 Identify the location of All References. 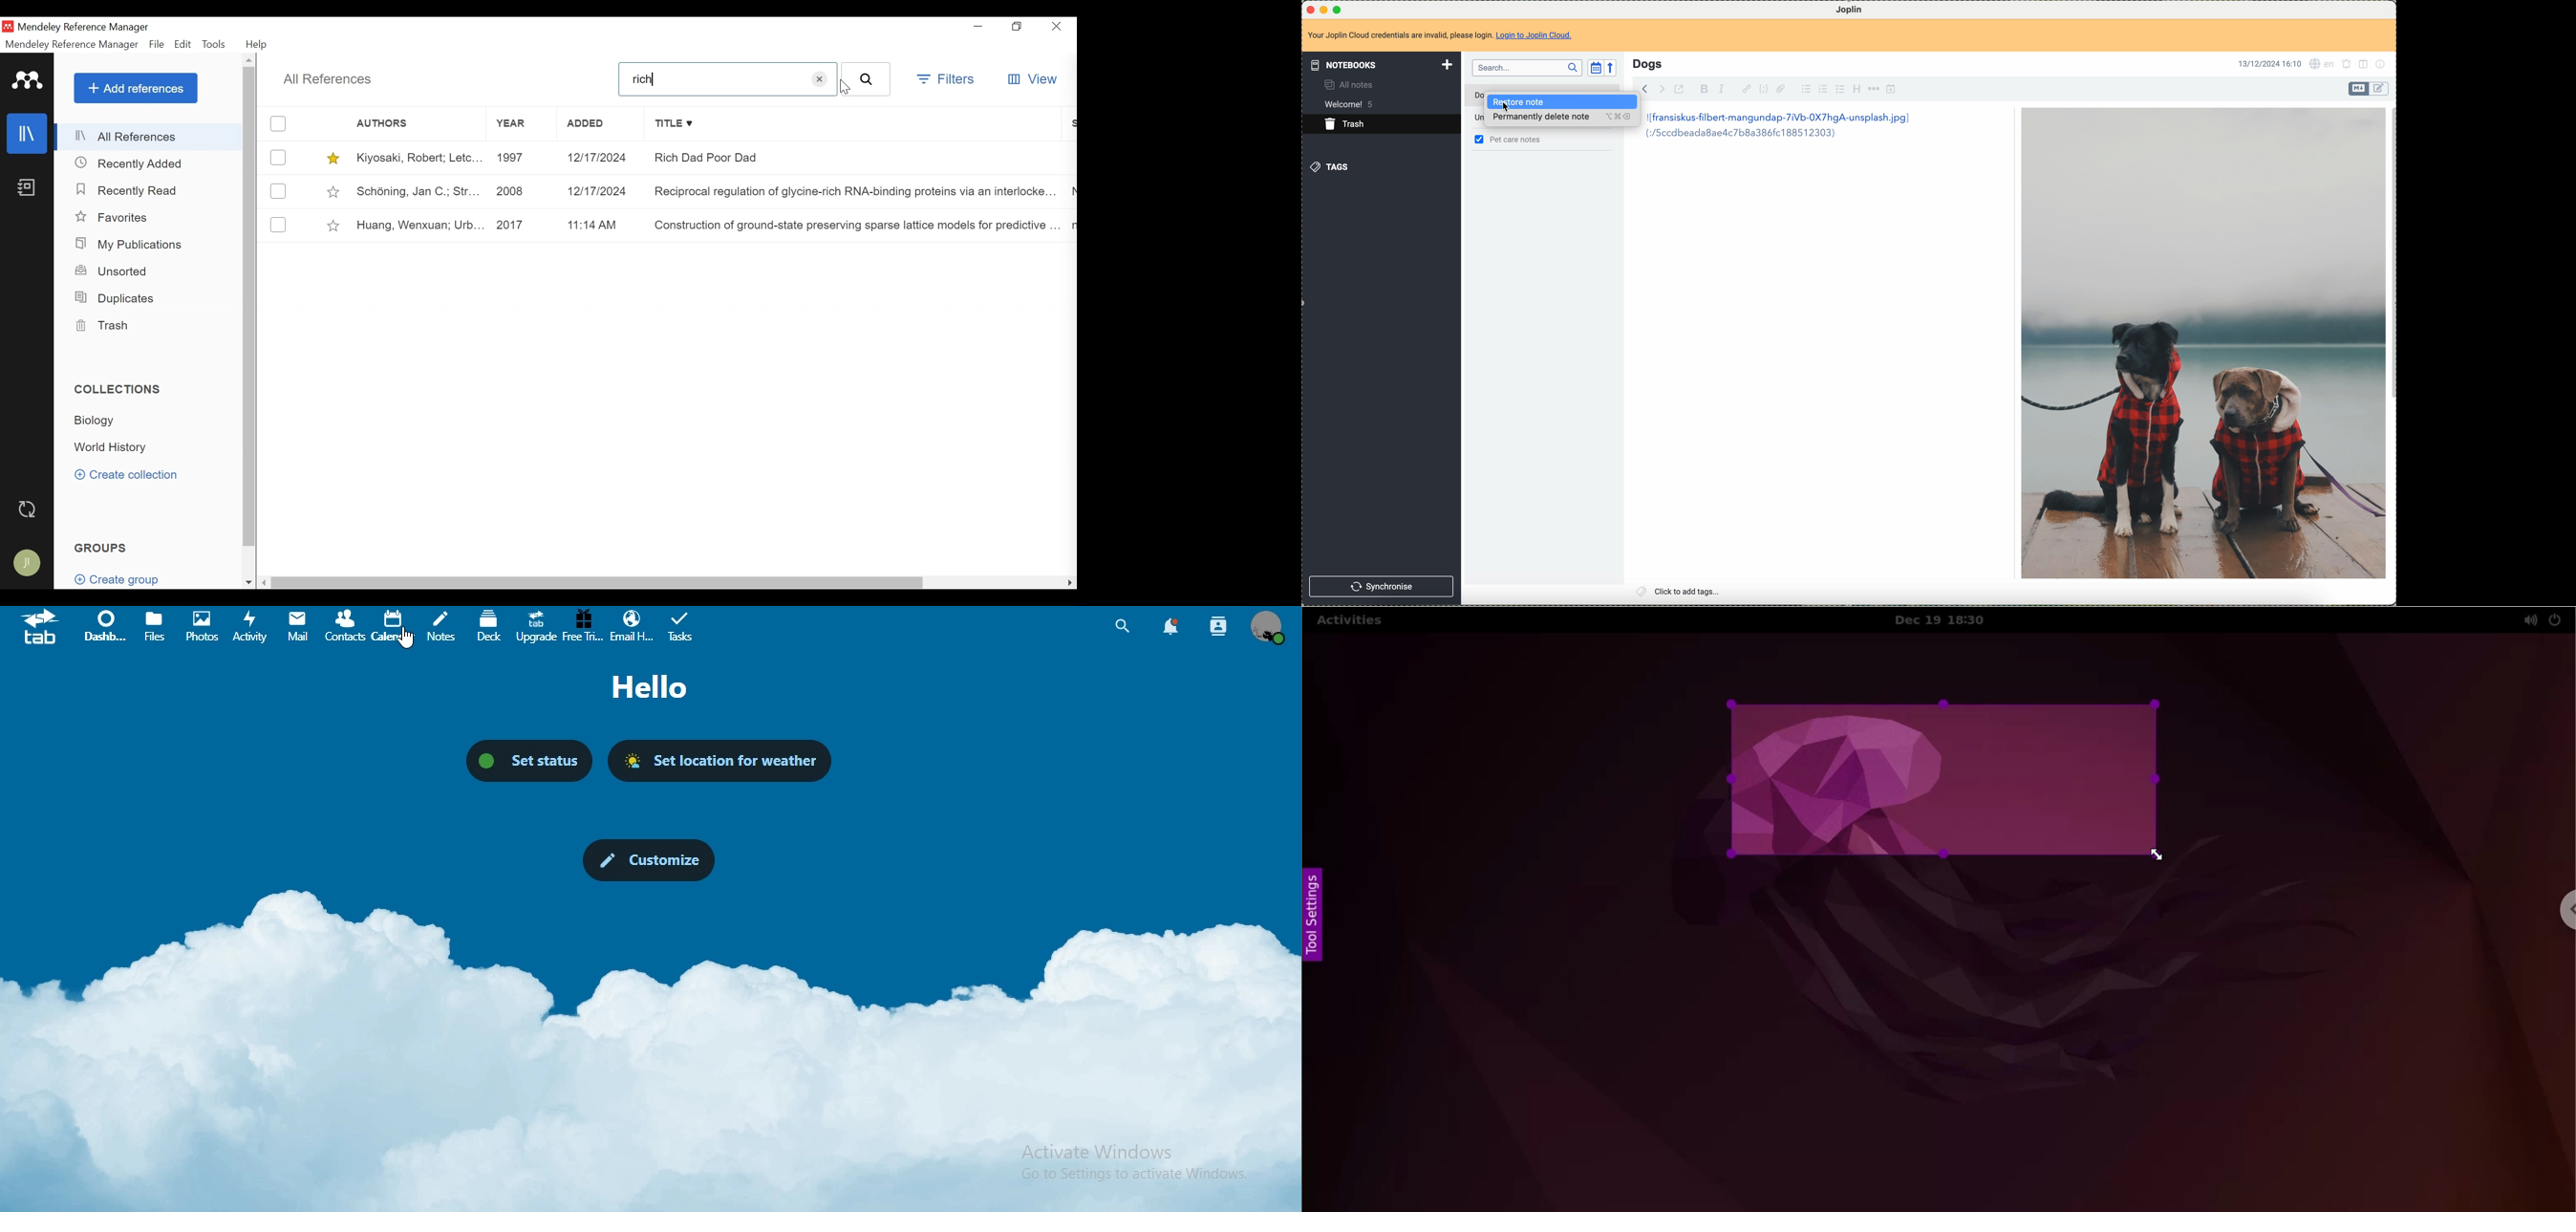
(149, 135).